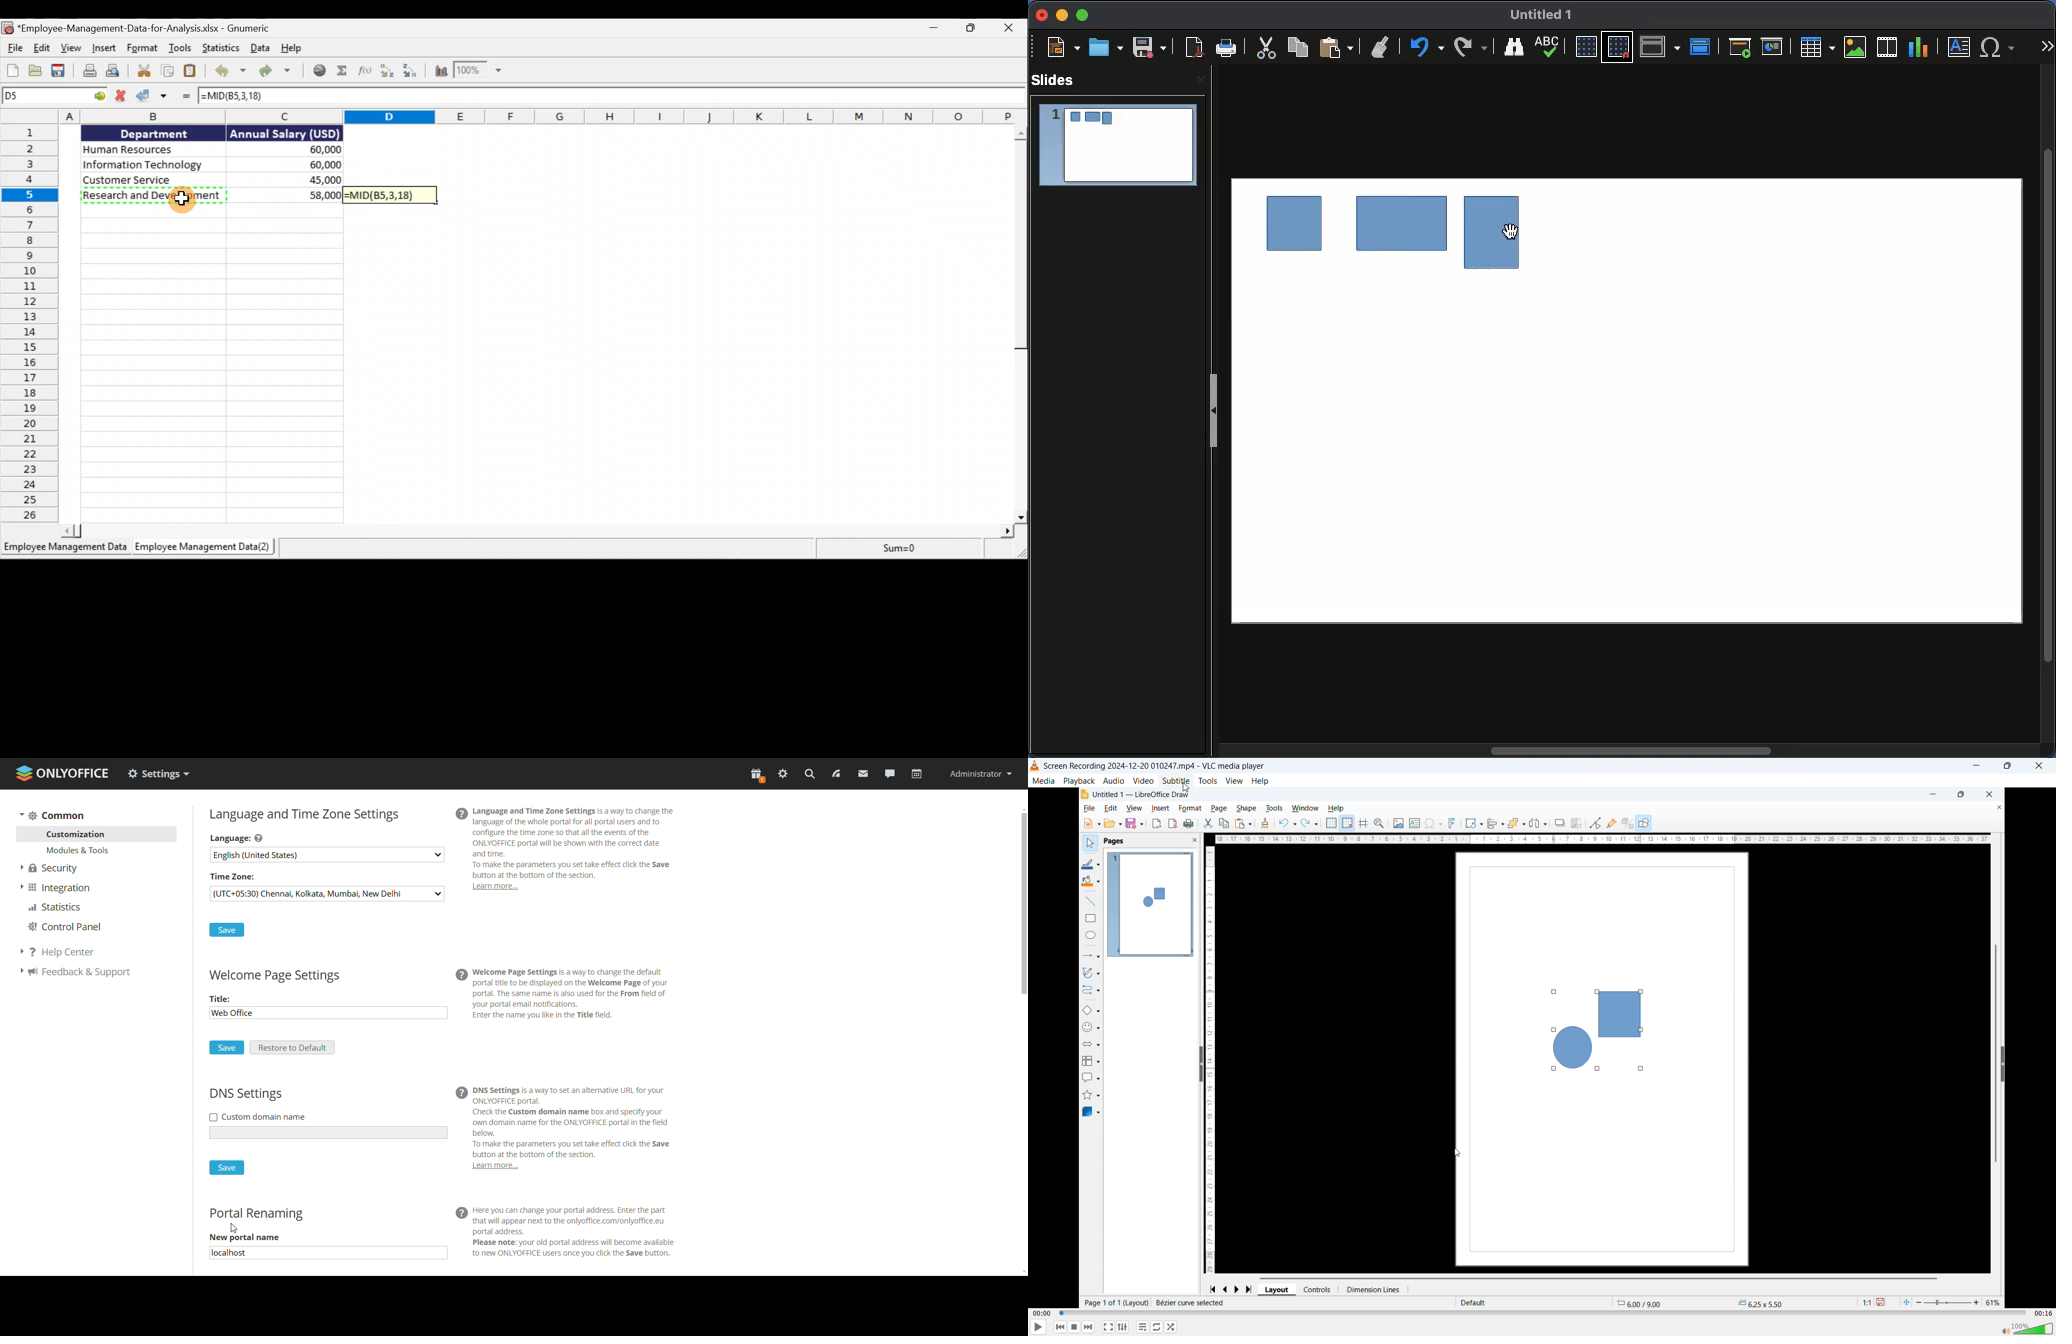  What do you see at coordinates (1517, 823) in the screenshot?
I see `arrange` at bounding box center [1517, 823].